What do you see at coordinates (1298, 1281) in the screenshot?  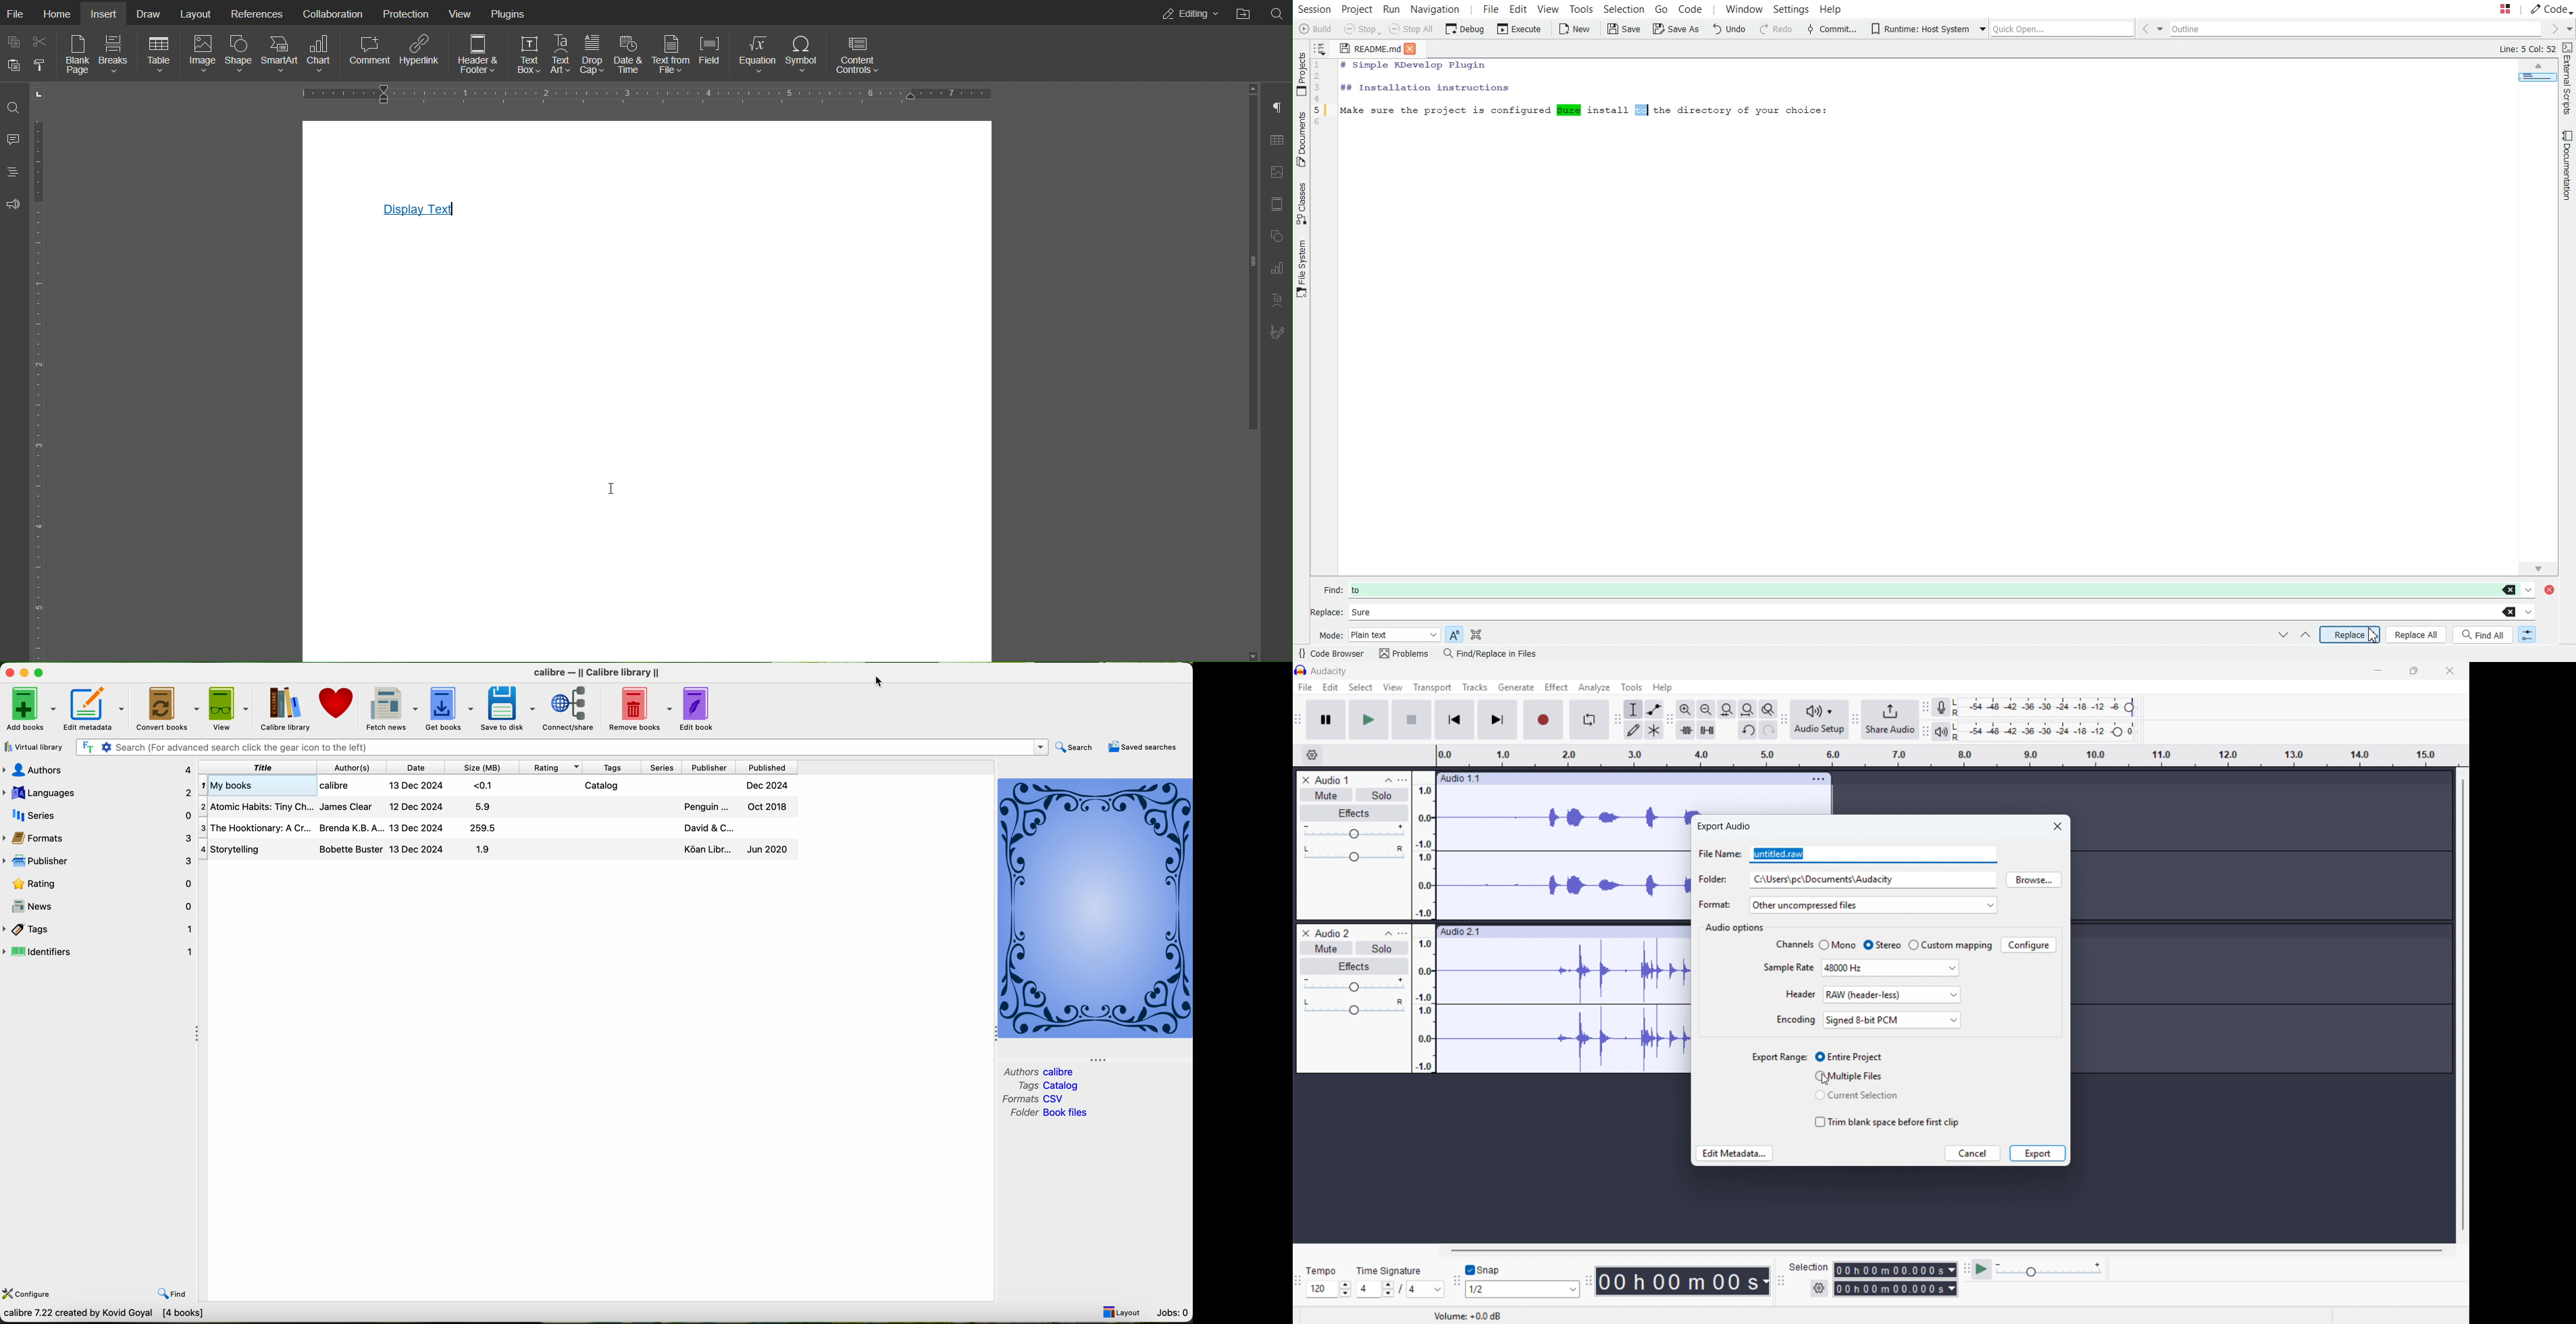 I see `time signature toolbar` at bounding box center [1298, 1281].